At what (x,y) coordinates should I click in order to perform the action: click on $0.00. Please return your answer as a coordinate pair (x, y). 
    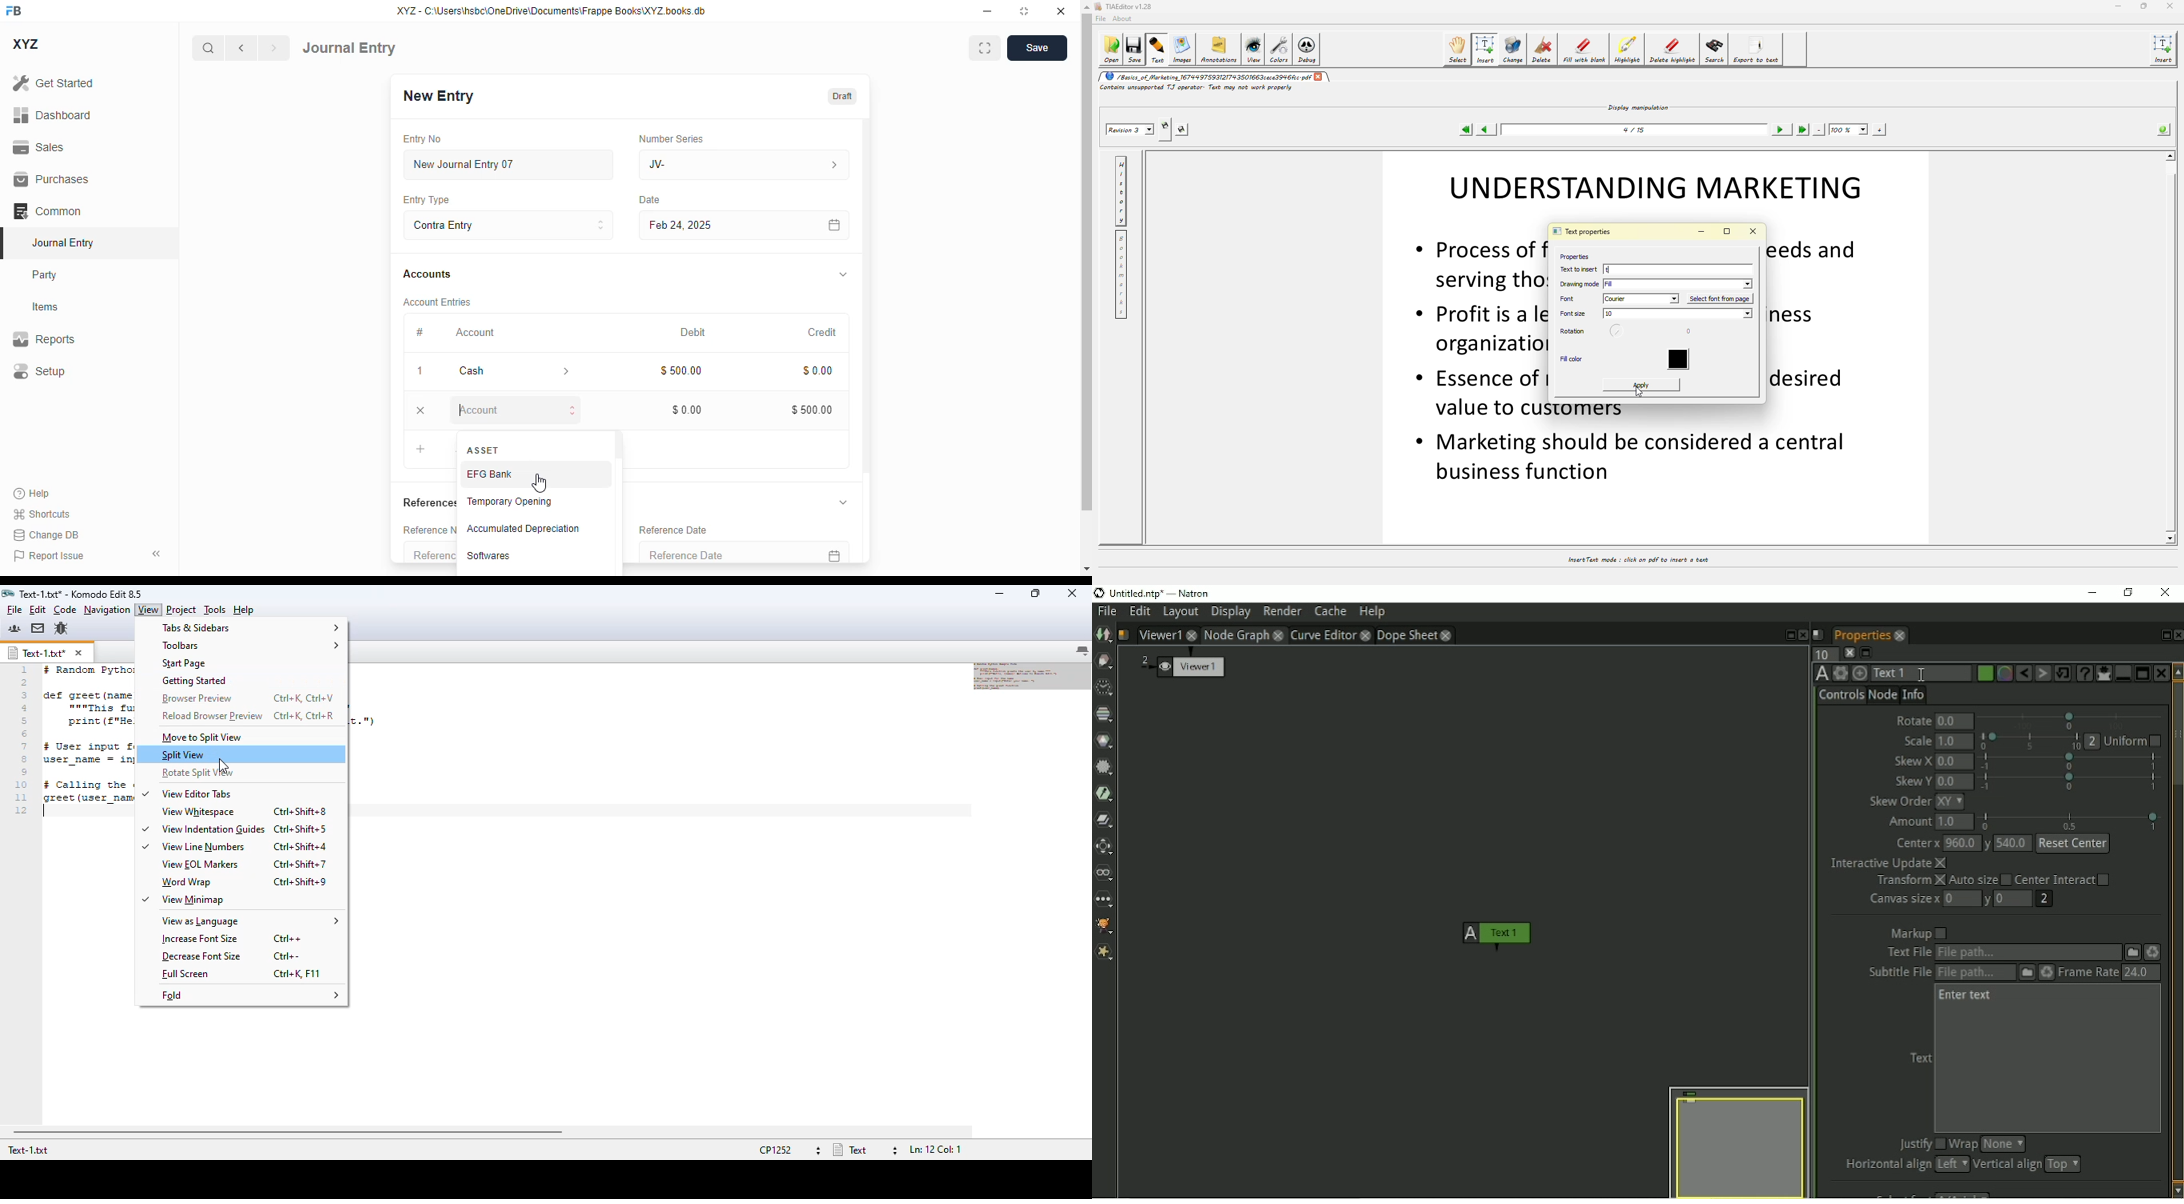
    Looking at the image, I should click on (687, 411).